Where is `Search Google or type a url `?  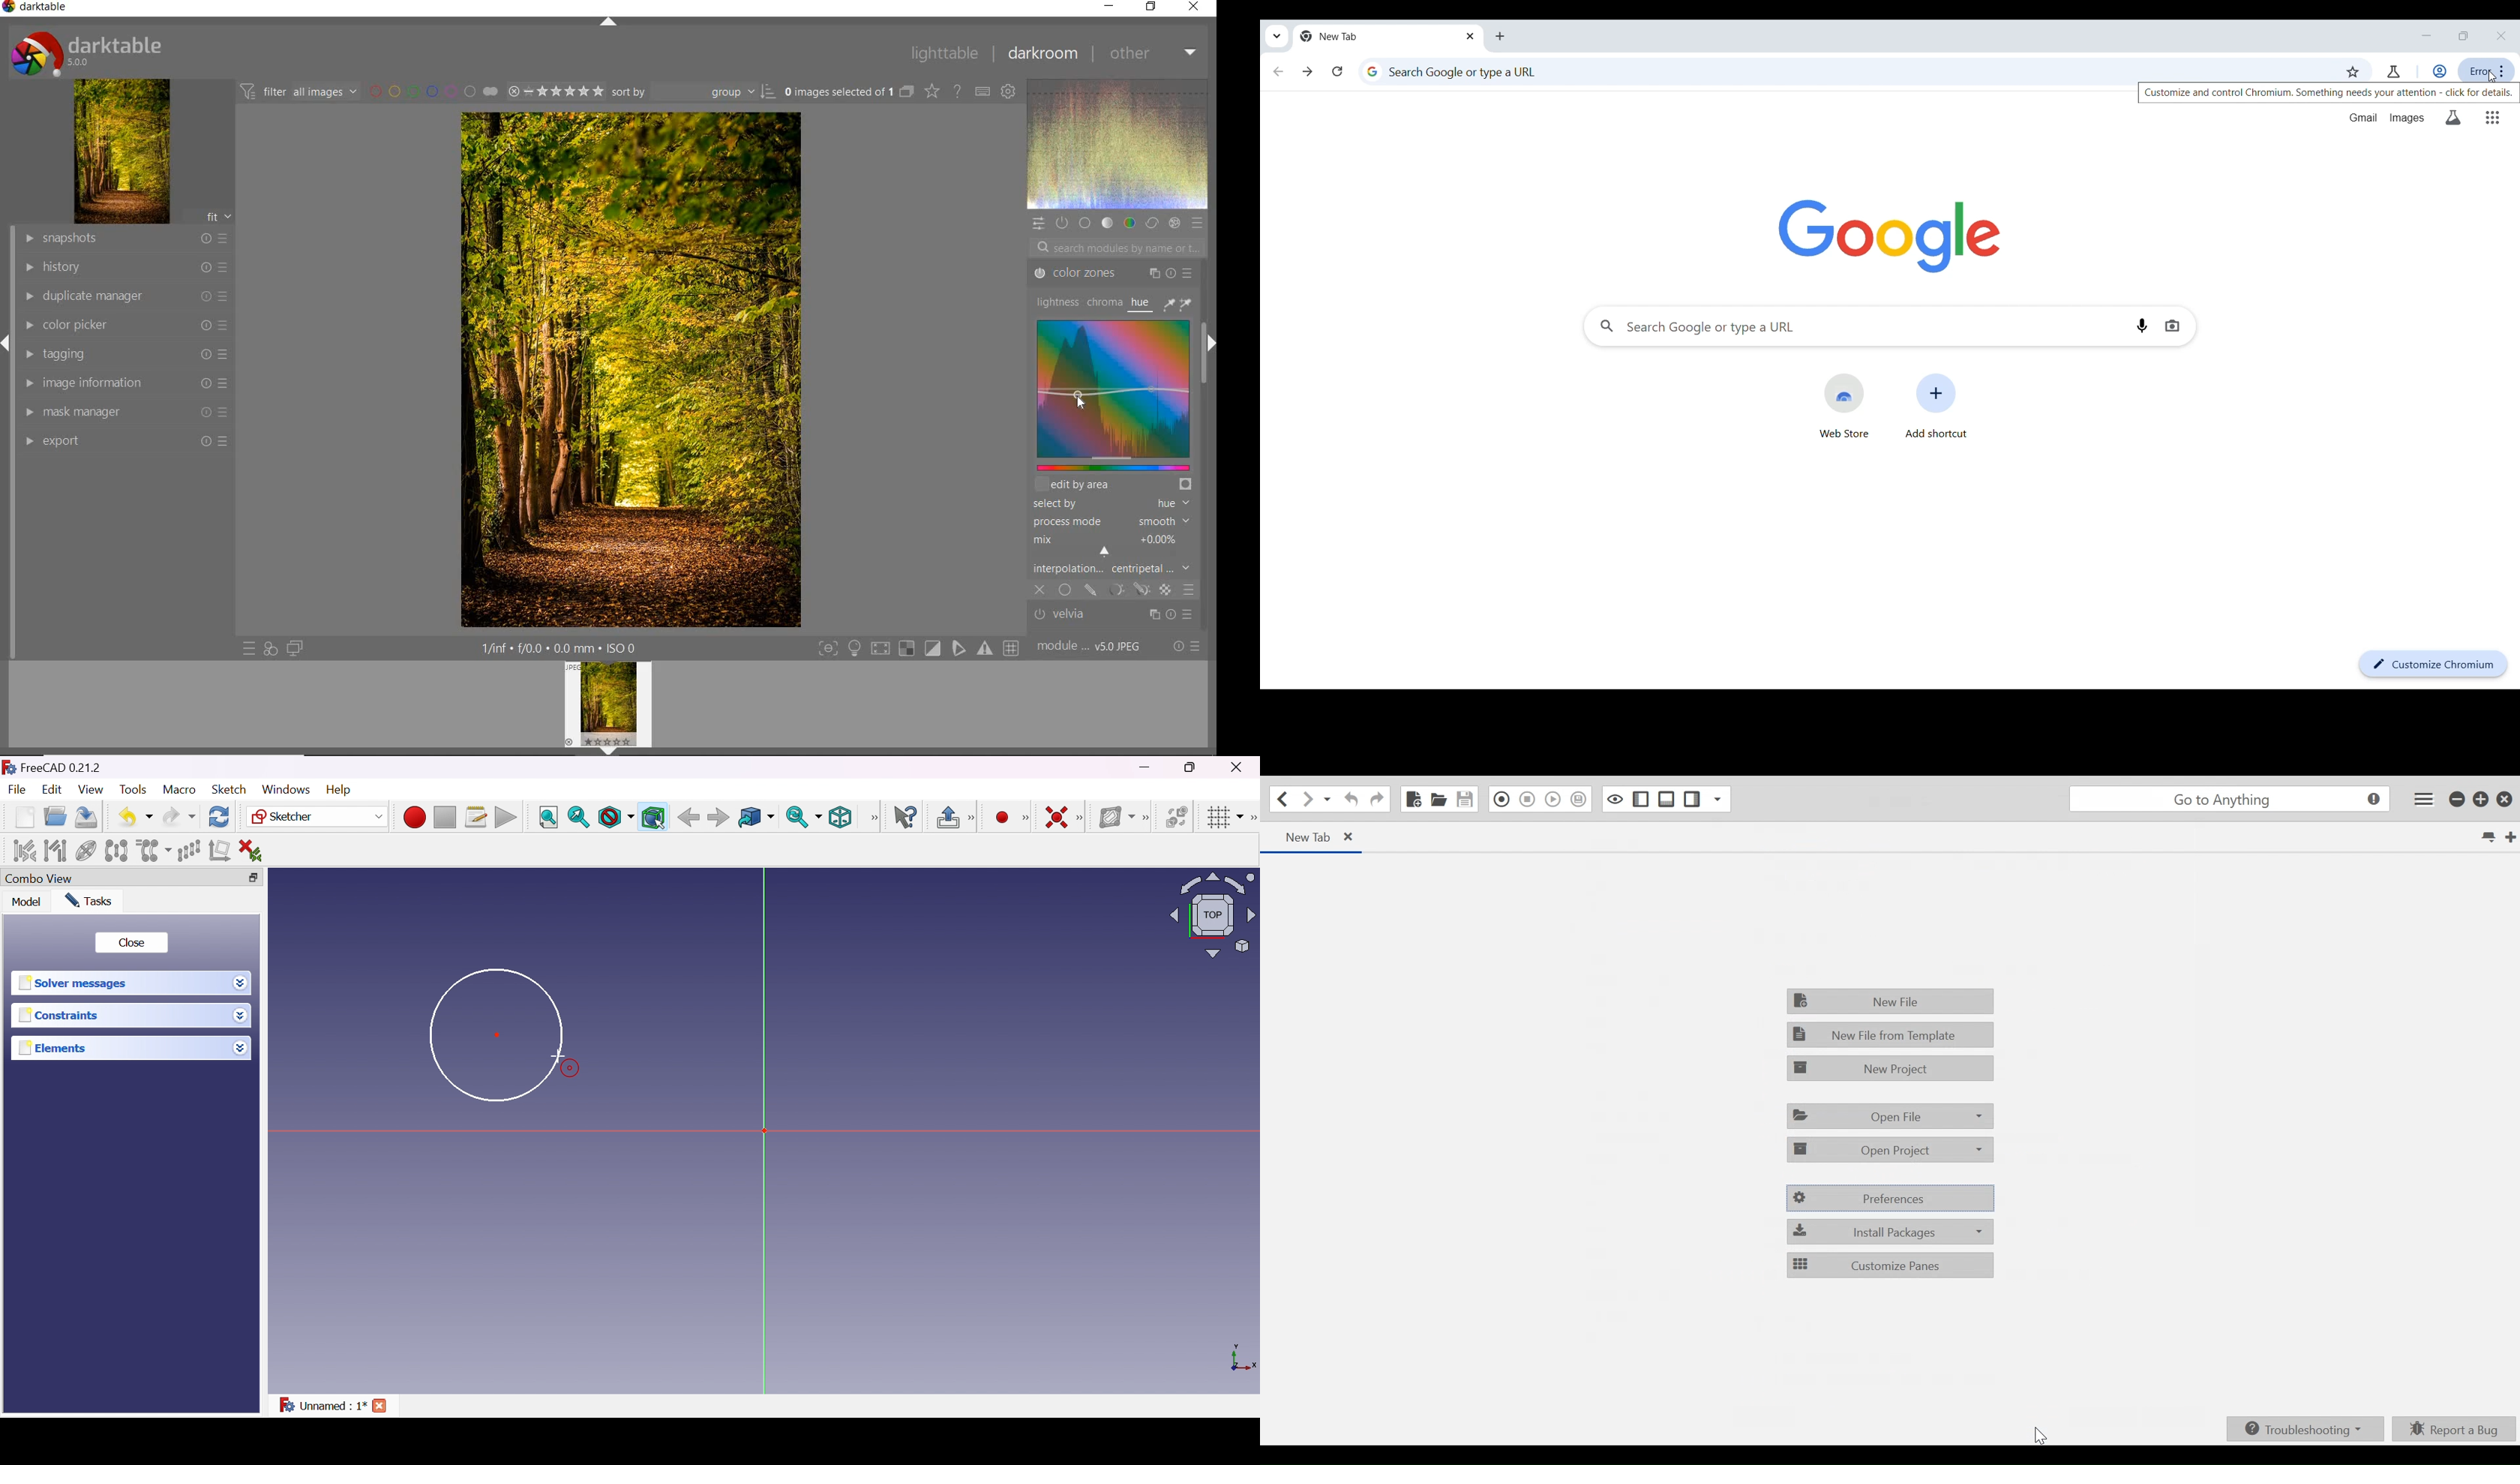 Search Google or type a url  is located at coordinates (1846, 68).